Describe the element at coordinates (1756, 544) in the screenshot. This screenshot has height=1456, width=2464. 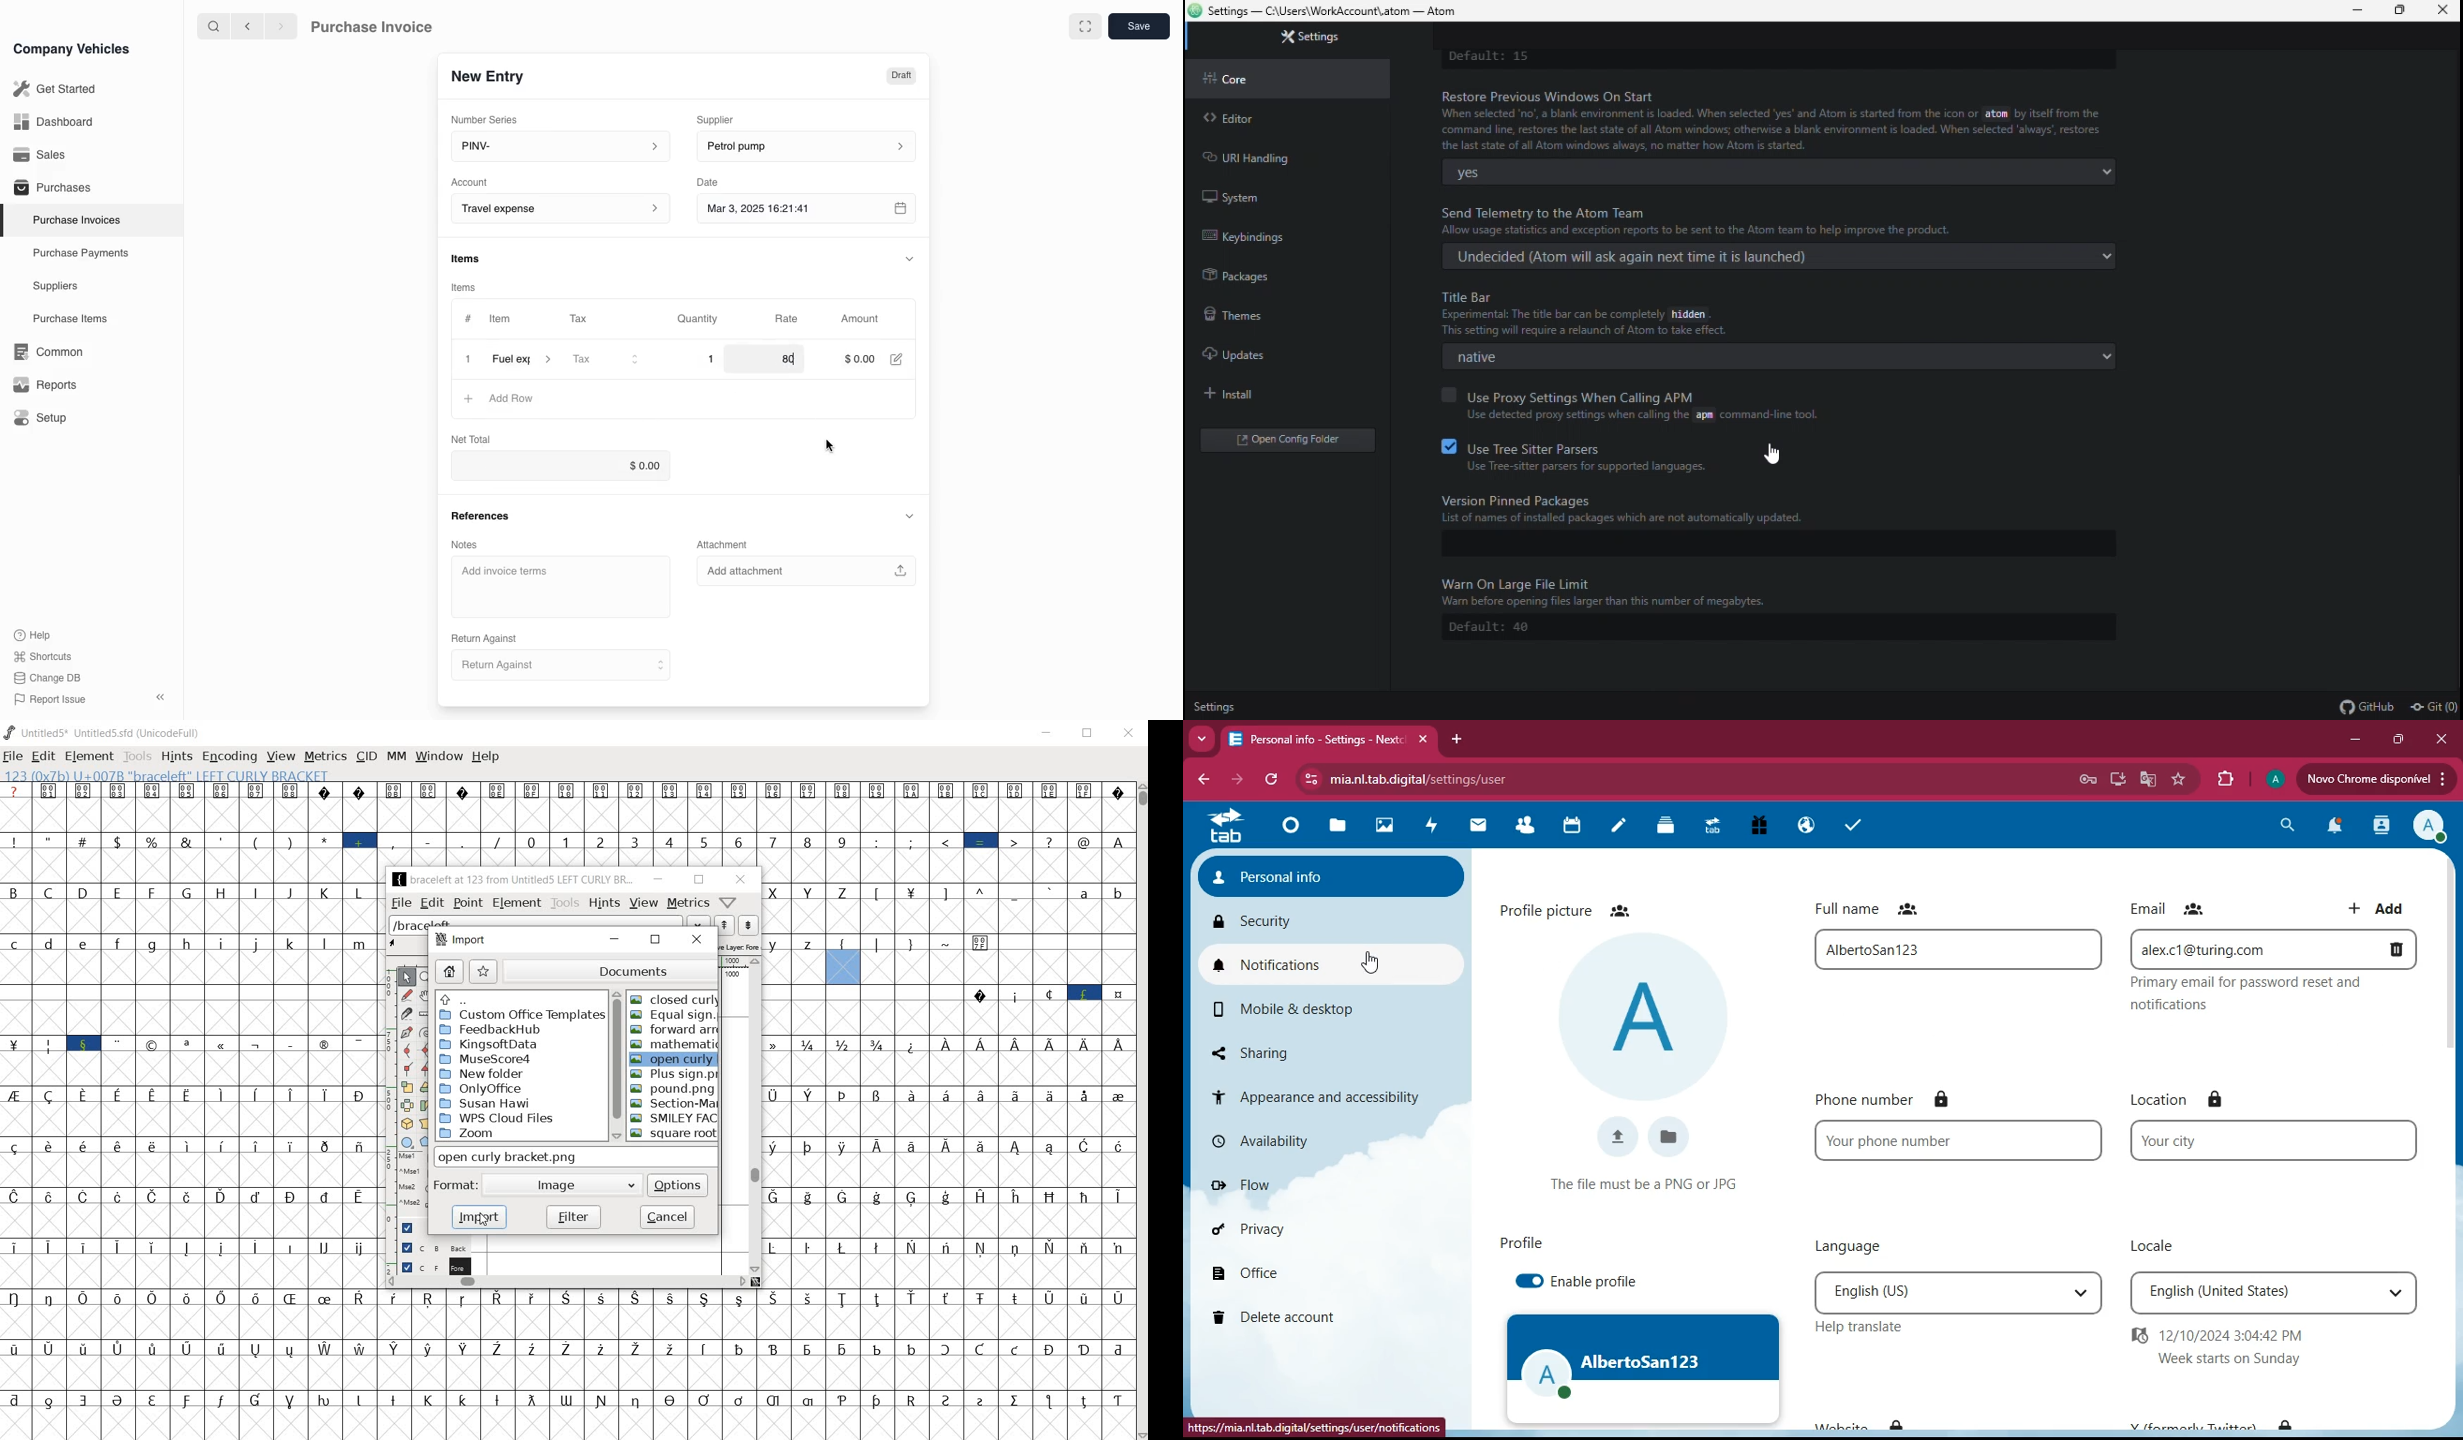
I see `textbox` at that location.